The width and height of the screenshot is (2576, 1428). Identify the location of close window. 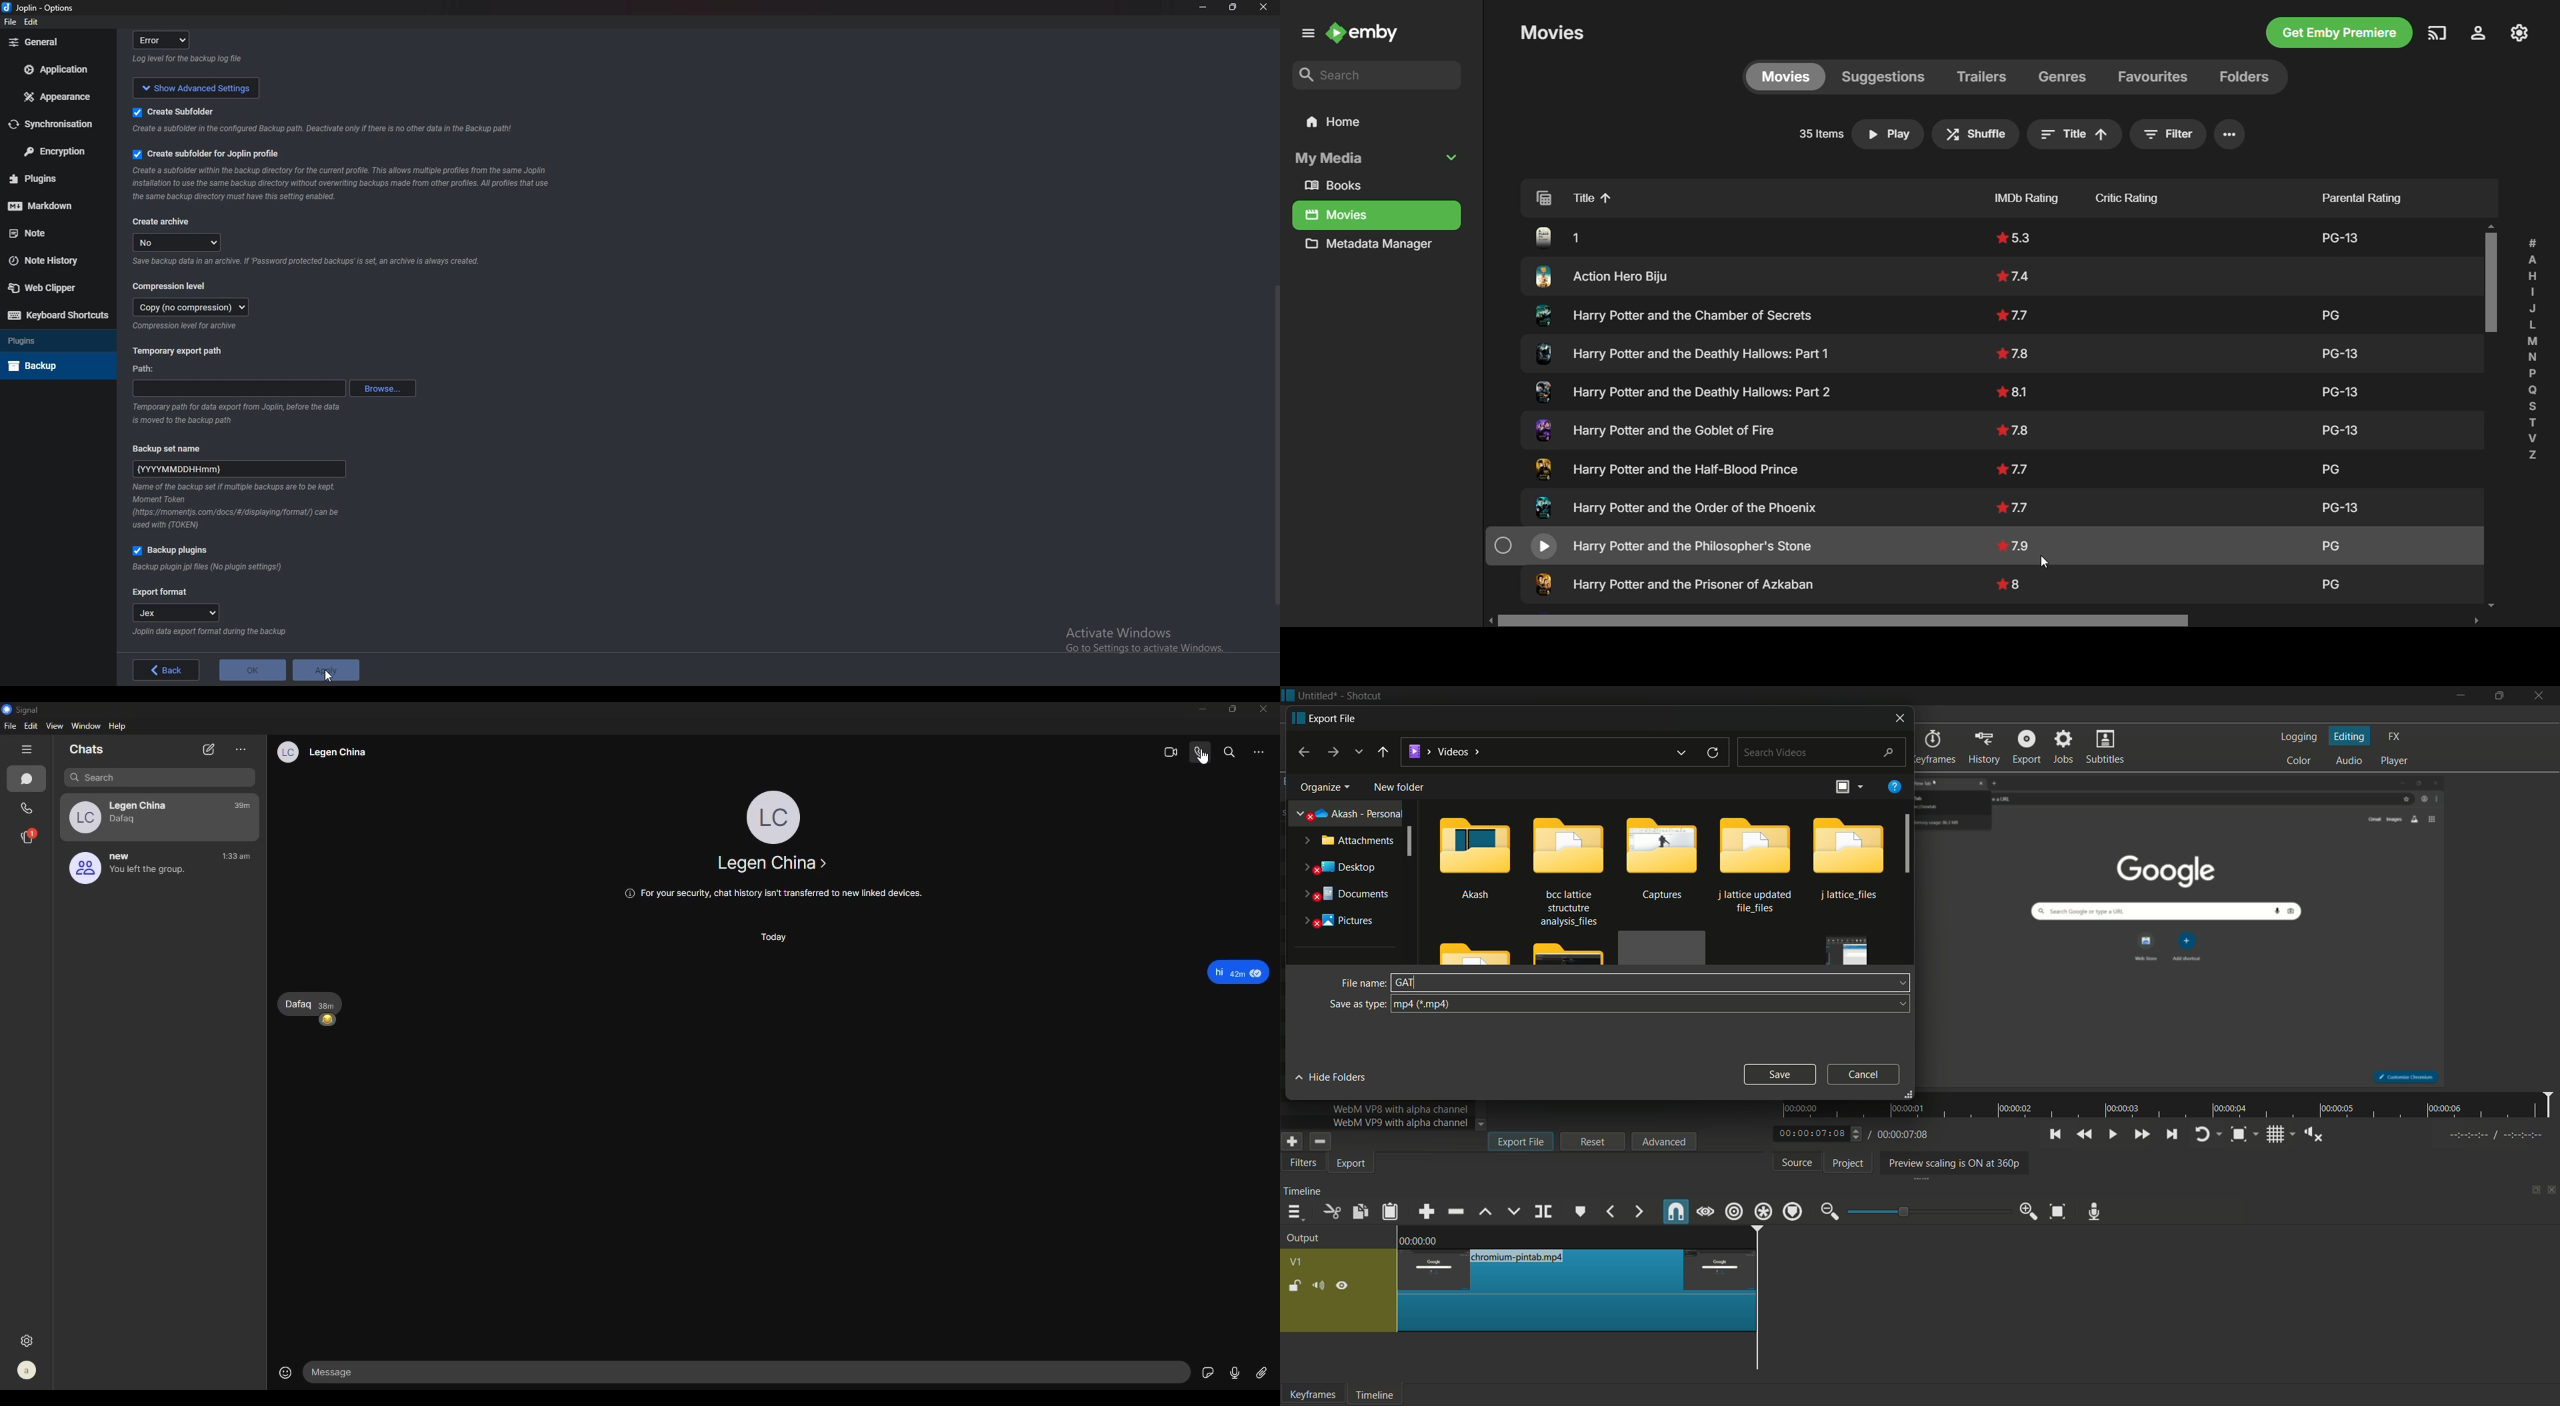
(1901, 717).